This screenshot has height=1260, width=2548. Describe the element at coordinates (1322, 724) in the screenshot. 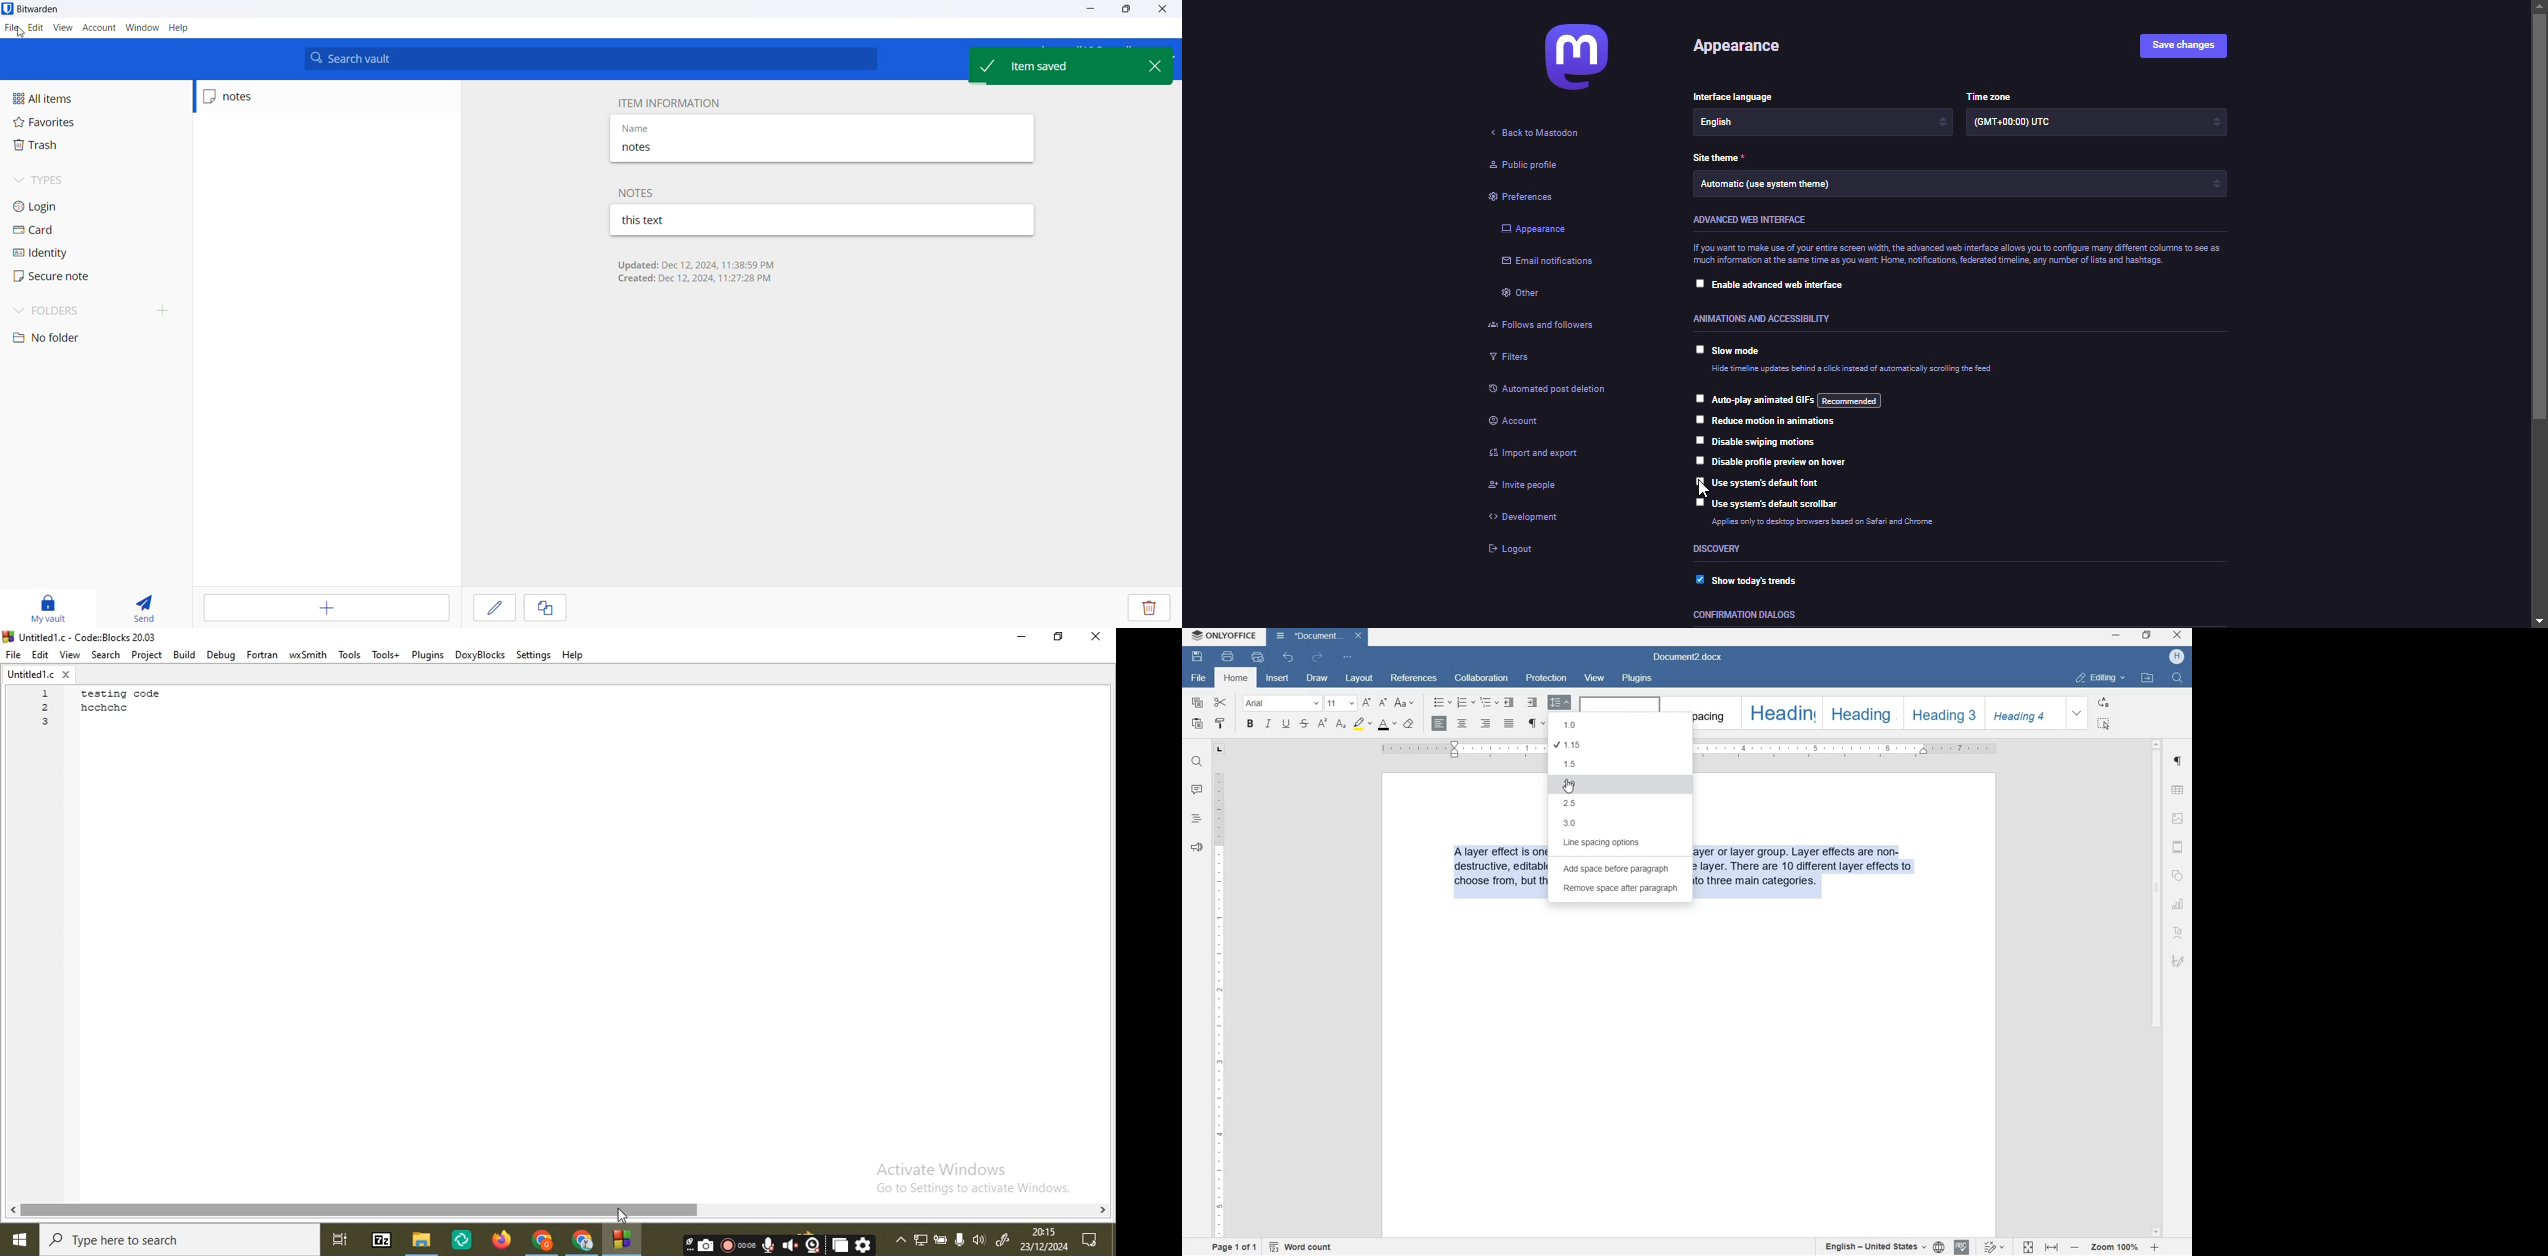

I see `superscript` at that location.